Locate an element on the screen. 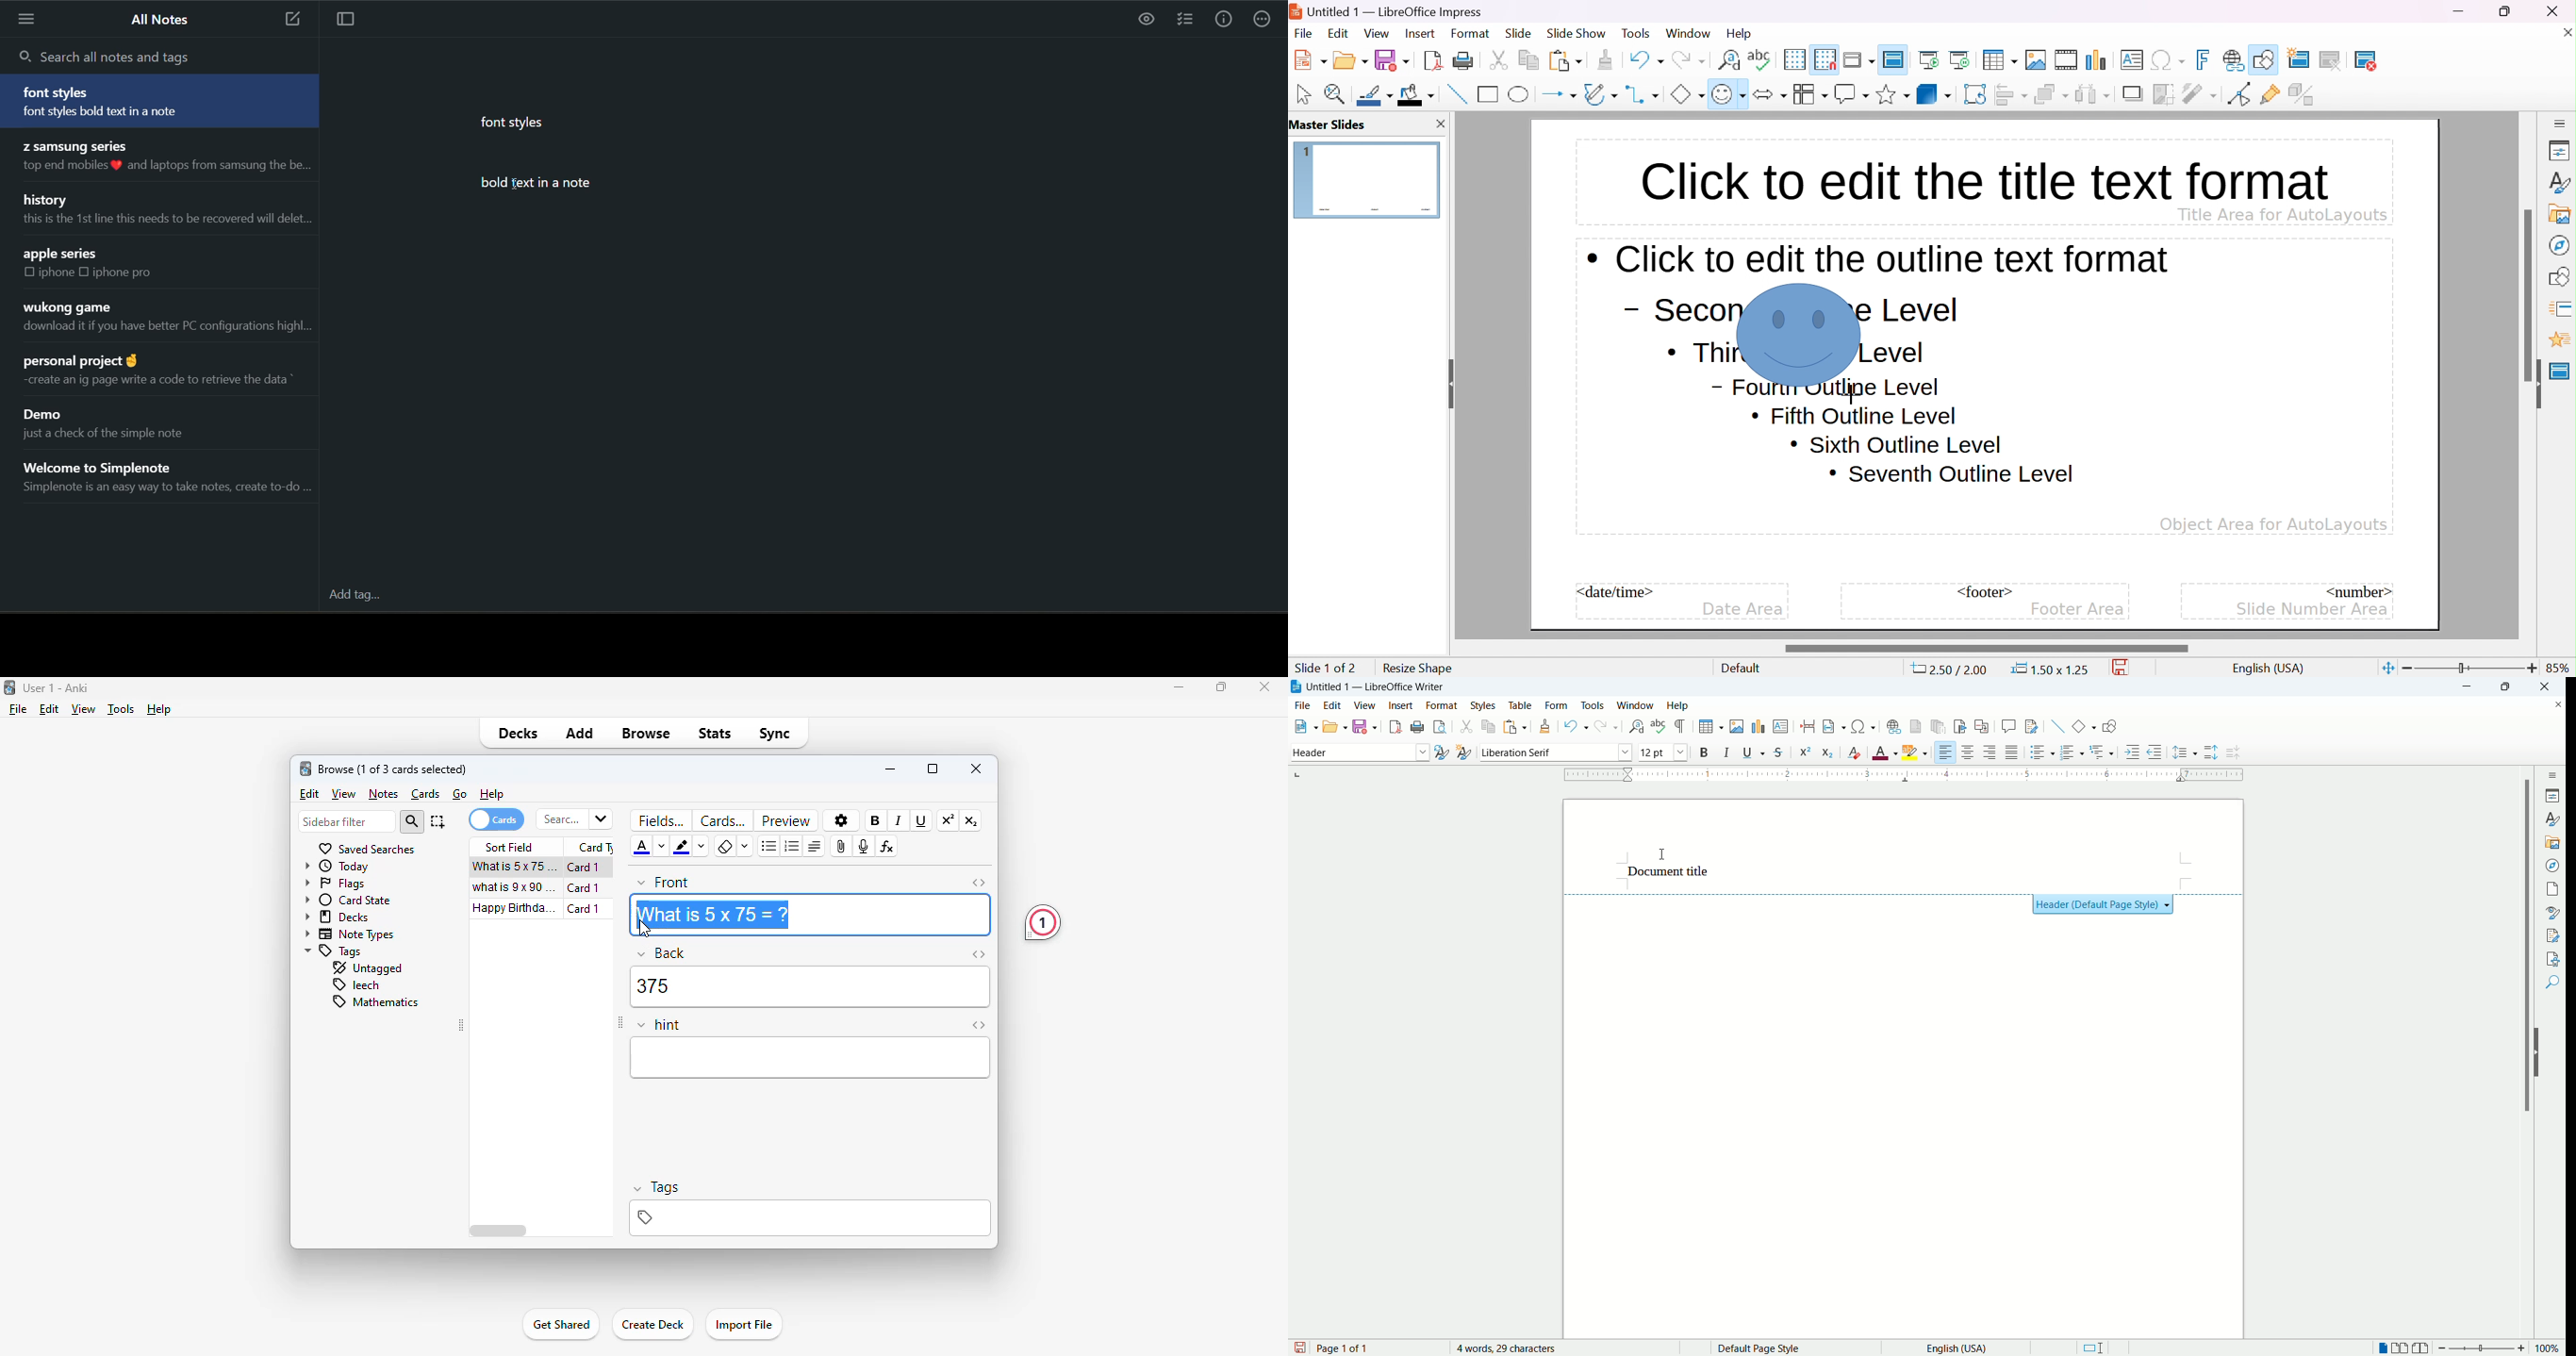 The height and width of the screenshot is (1372, 2576). decrease indent is located at coordinates (2155, 752).